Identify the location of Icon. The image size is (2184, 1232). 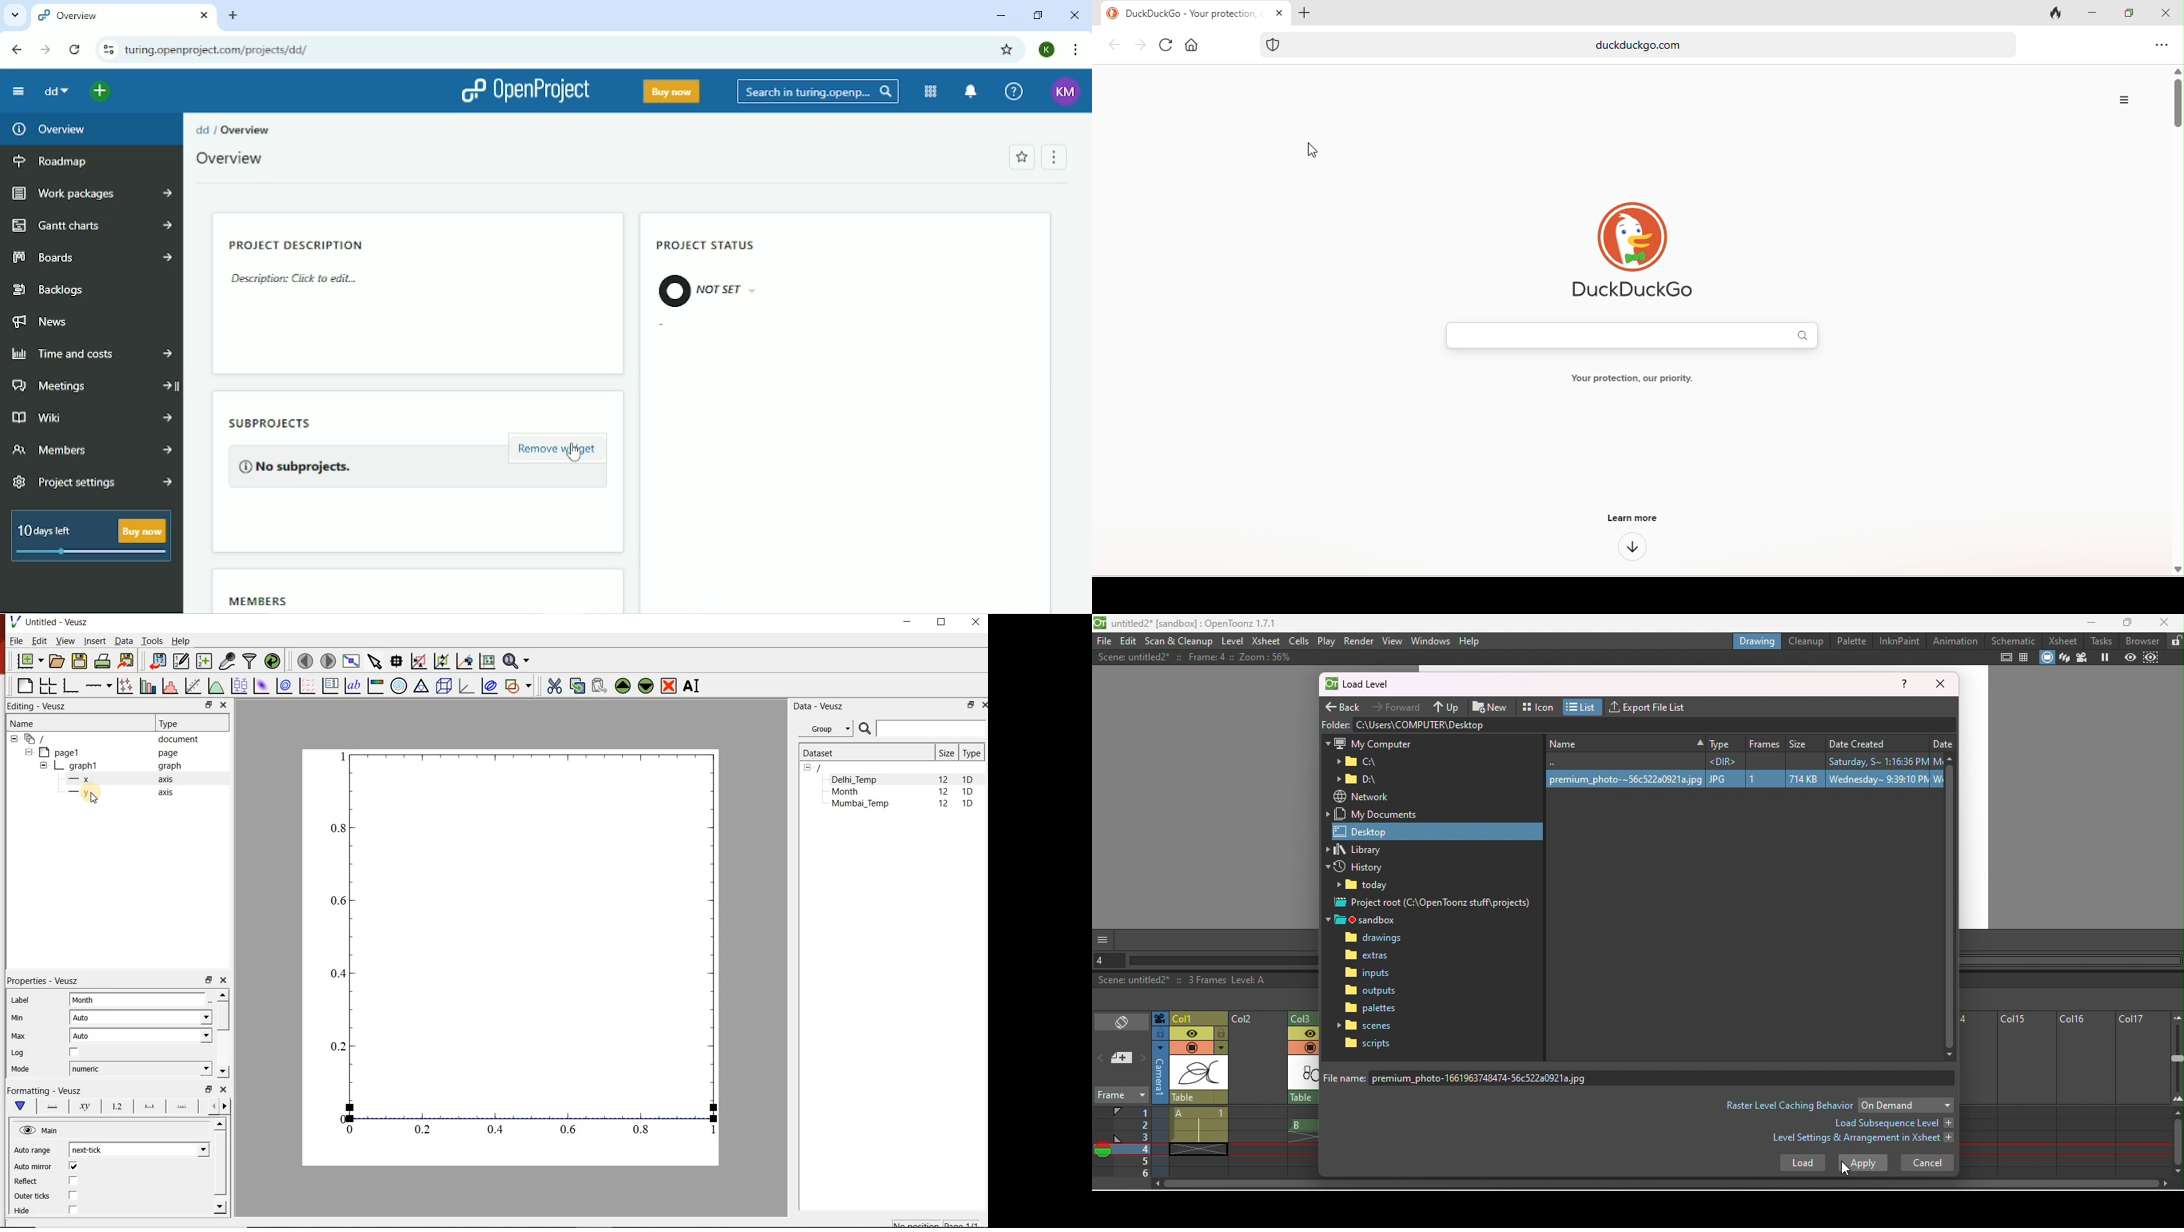
(1539, 705).